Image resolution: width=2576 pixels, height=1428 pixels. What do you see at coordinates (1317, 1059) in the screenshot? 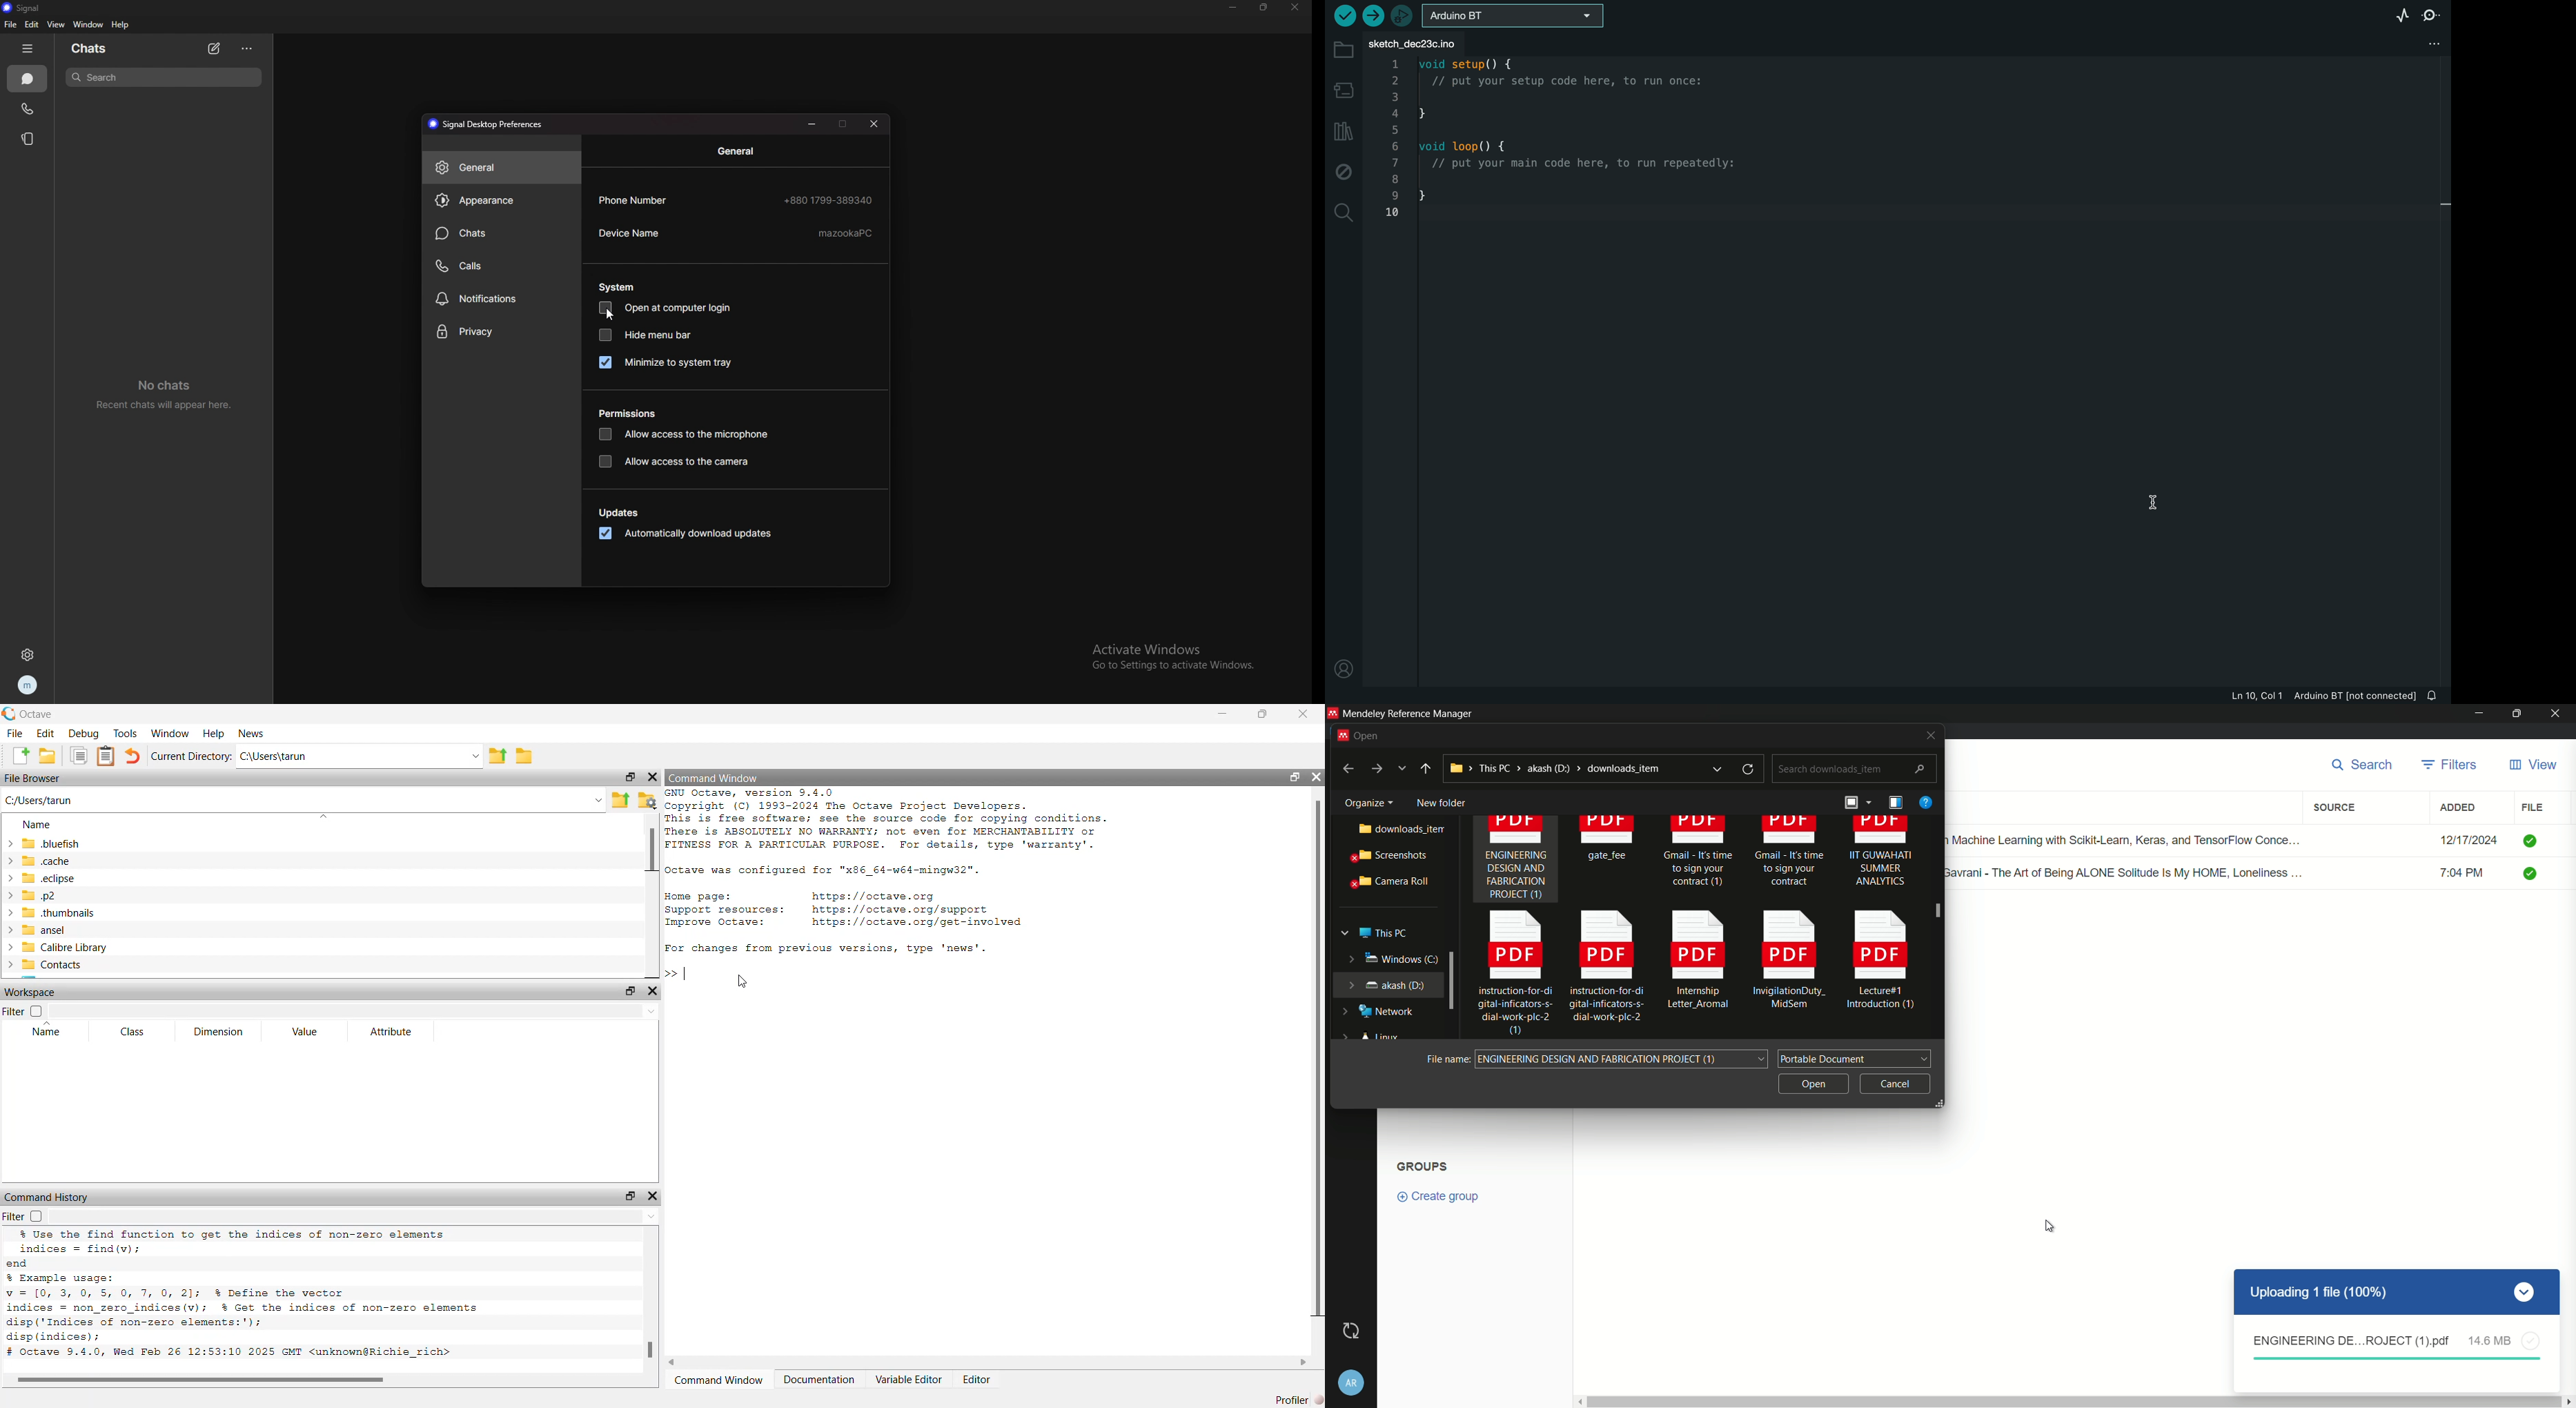
I see `vertical scroll bar` at bounding box center [1317, 1059].